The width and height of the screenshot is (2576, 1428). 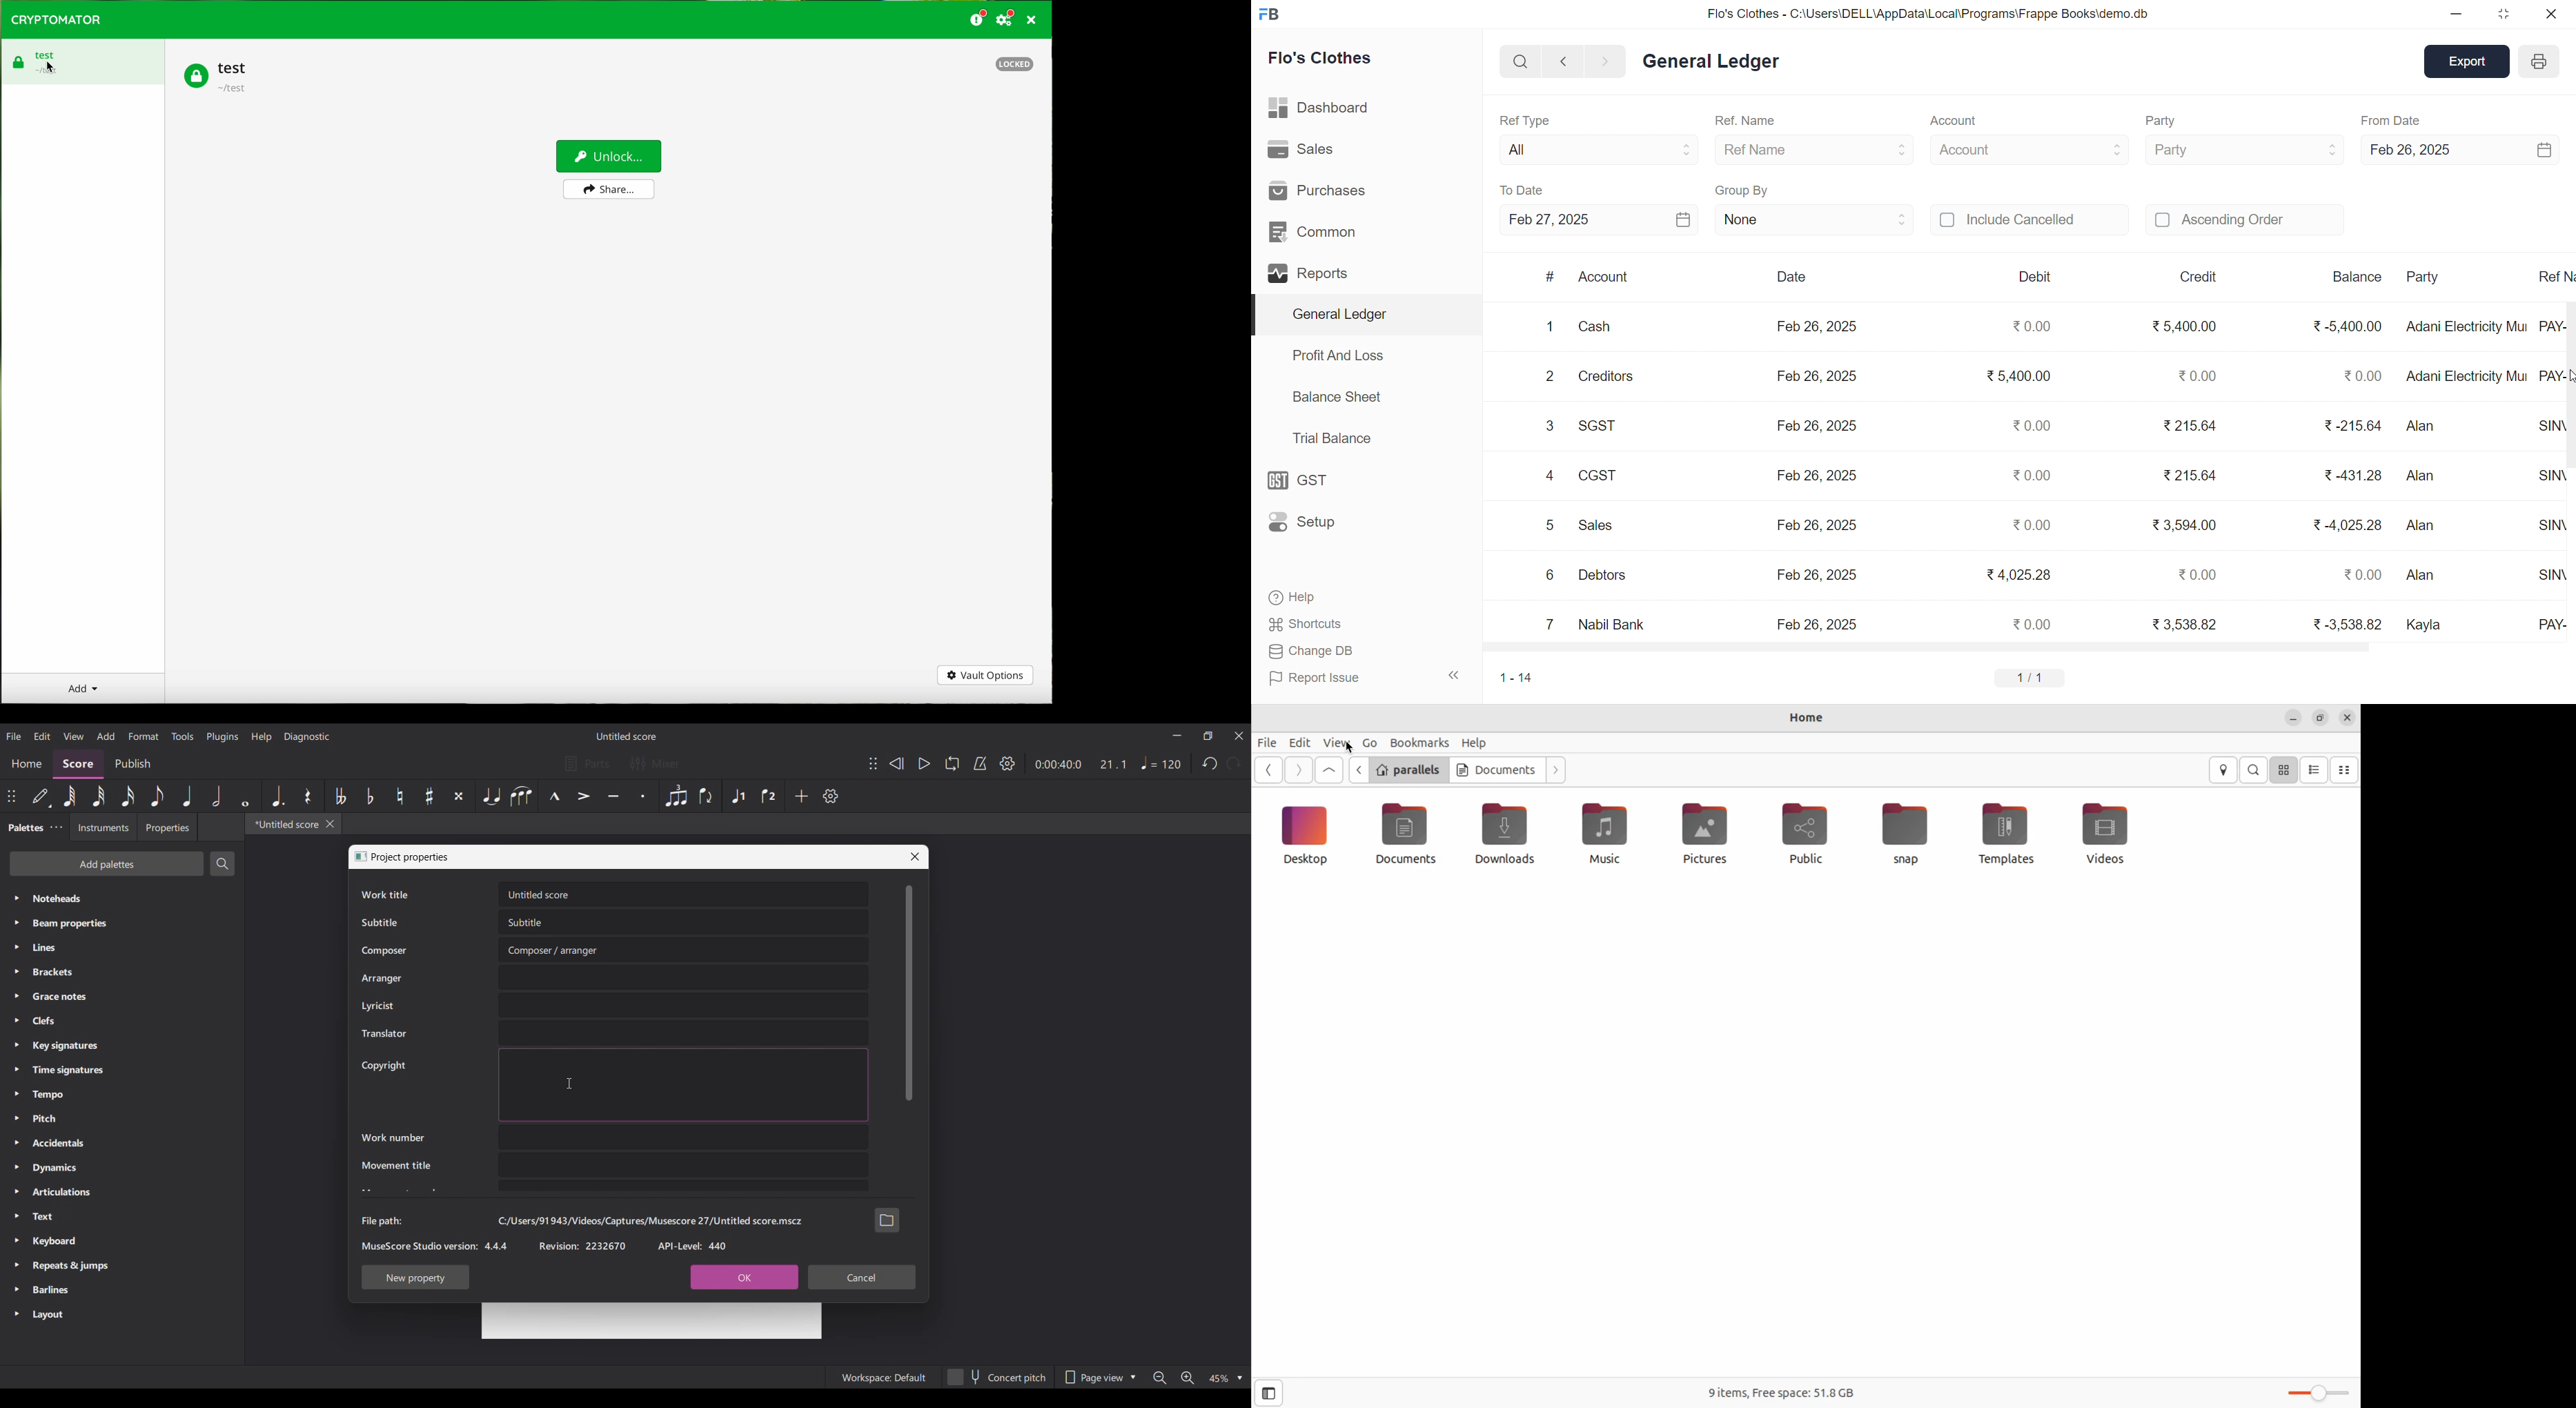 I want to click on CURSOR, so click(x=2568, y=378).